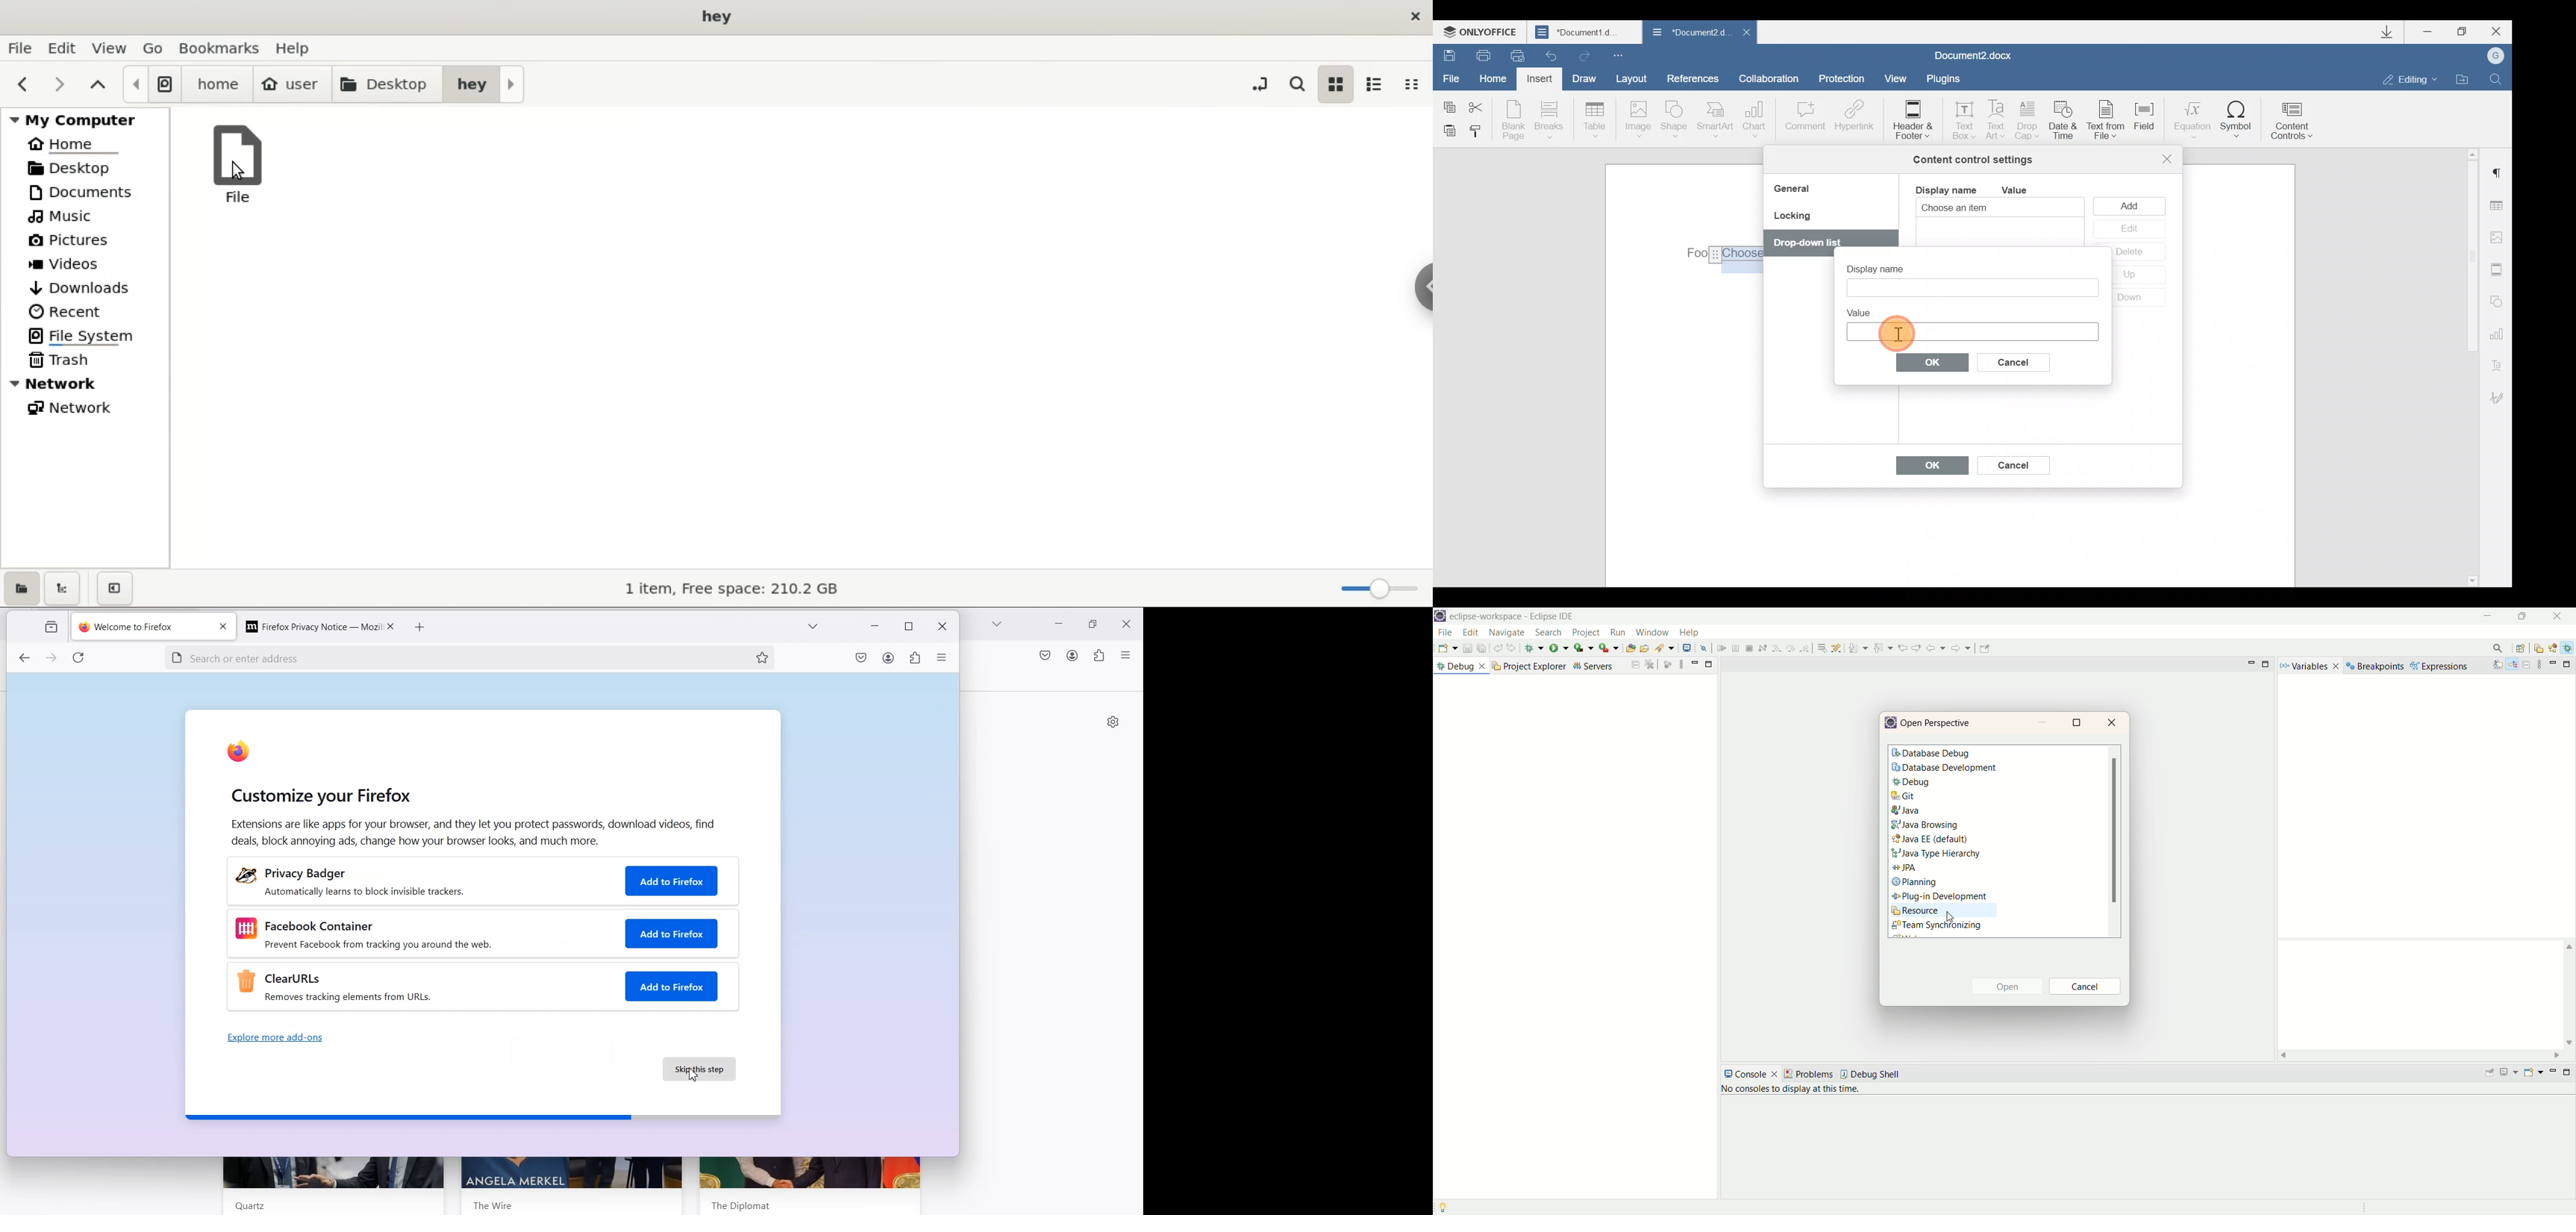 This screenshot has height=1232, width=2576. Describe the element at coordinates (2391, 32) in the screenshot. I see `Downloads` at that location.